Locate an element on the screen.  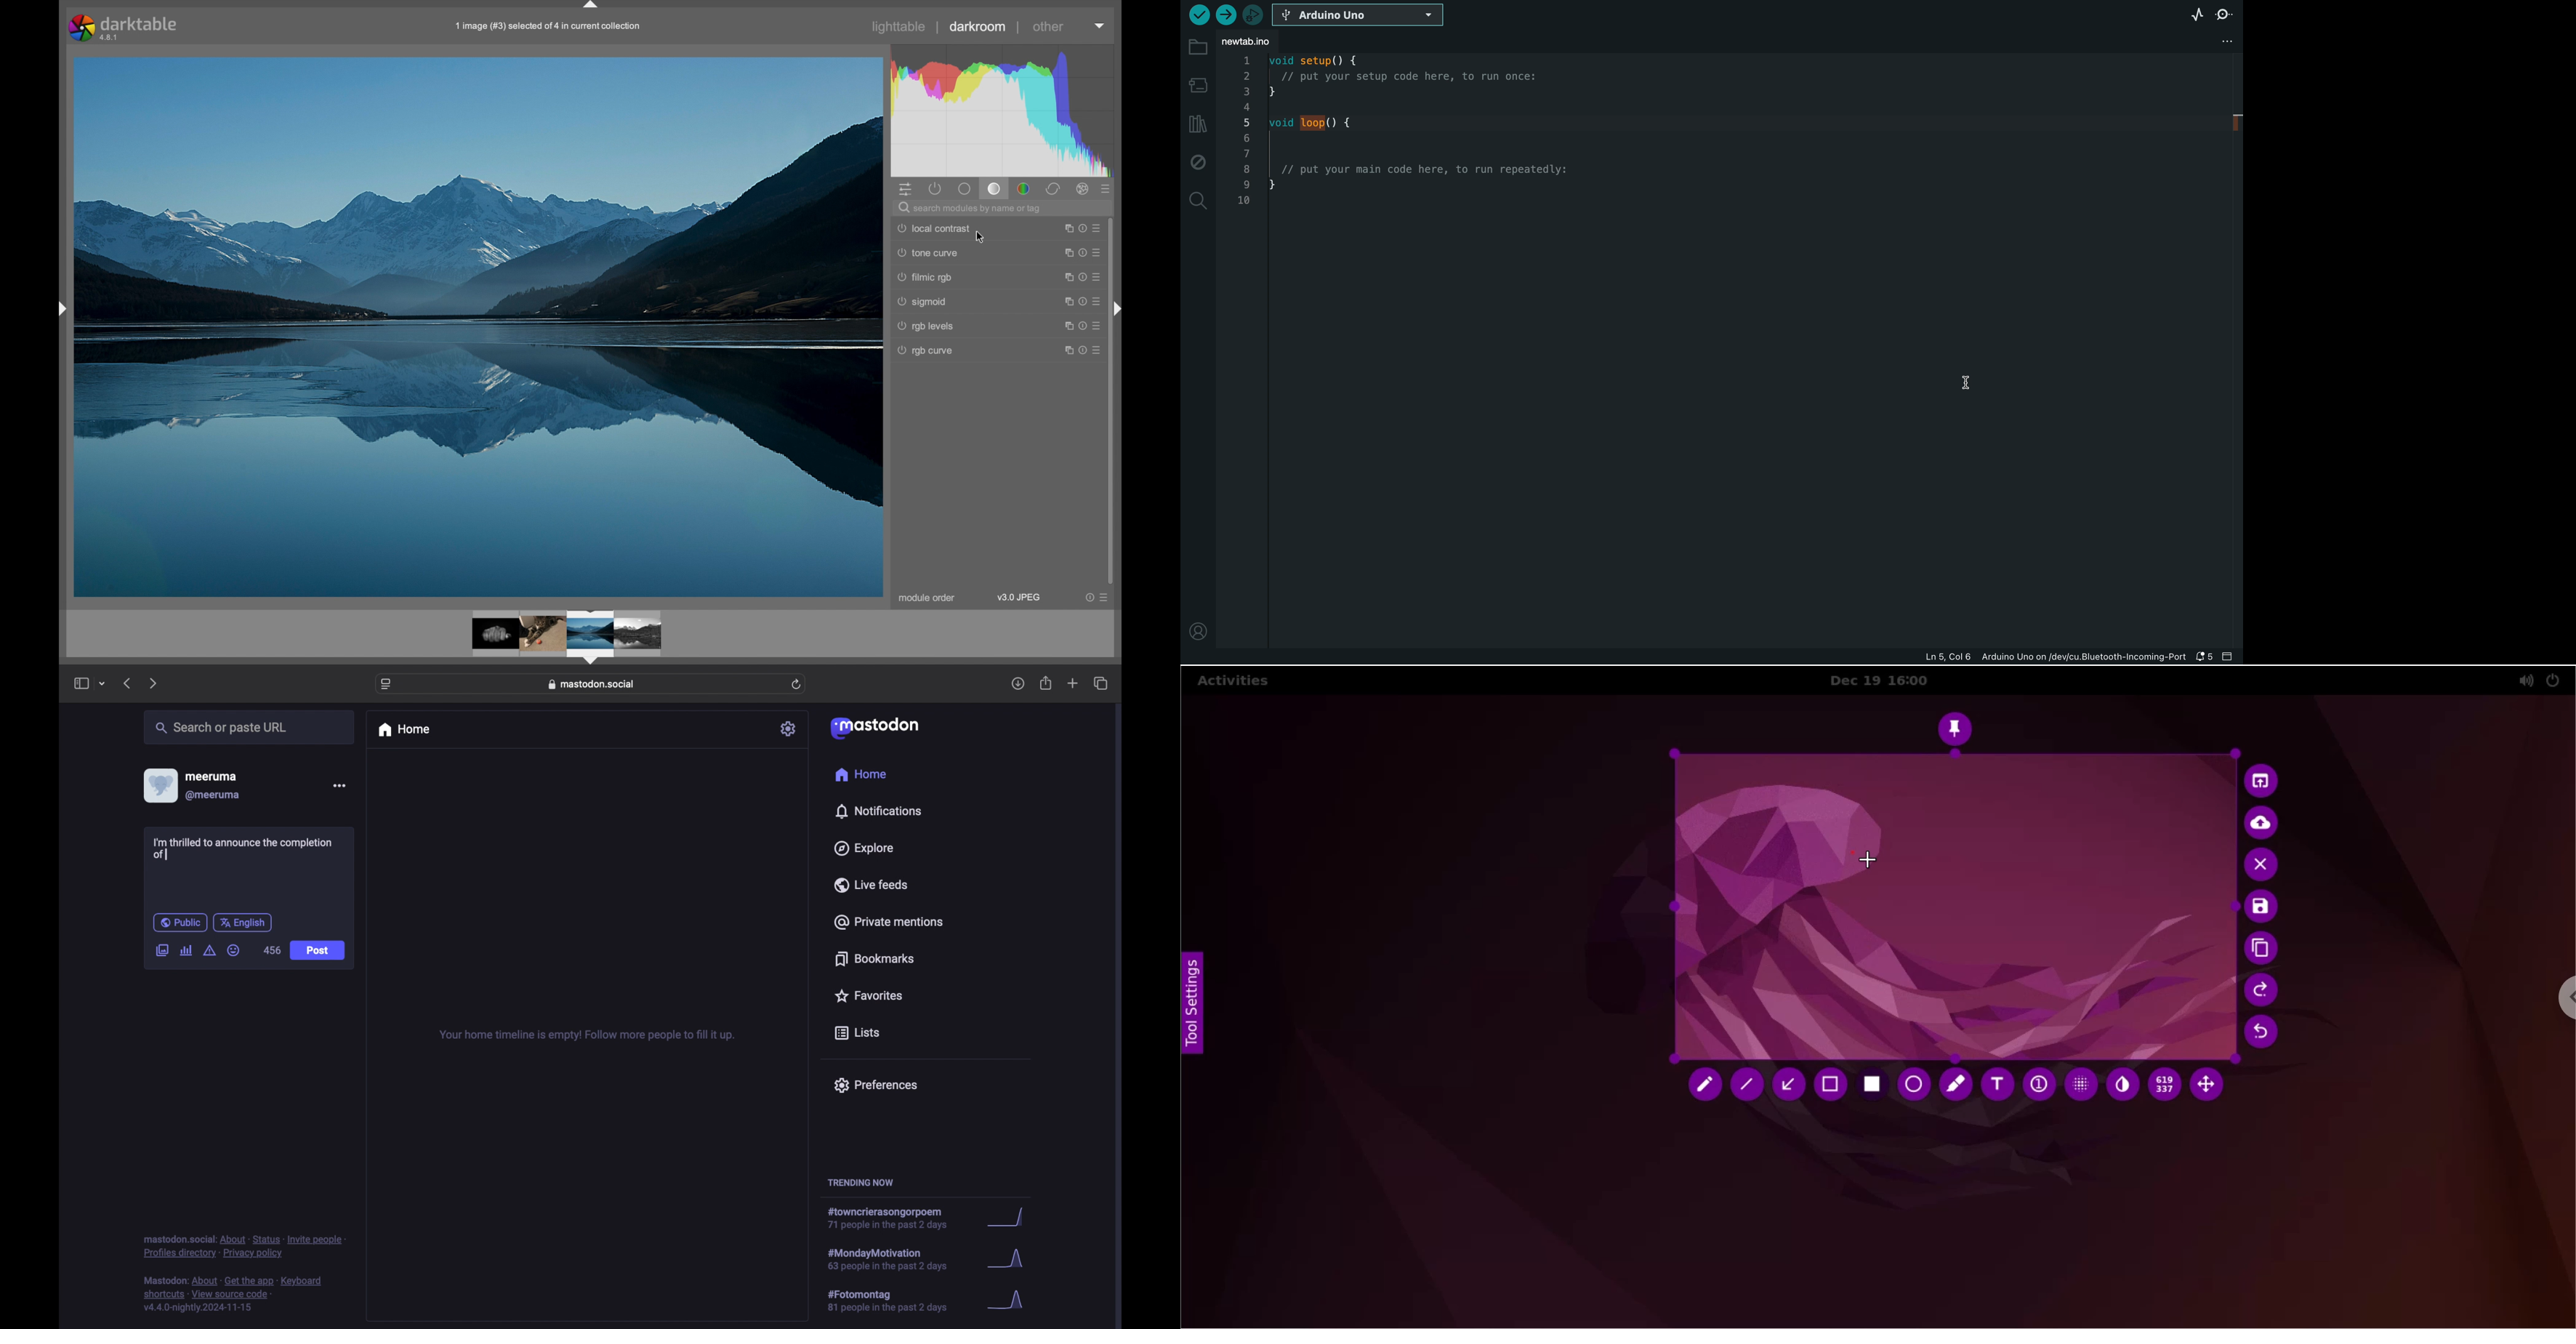
tab group picker is located at coordinates (103, 683).